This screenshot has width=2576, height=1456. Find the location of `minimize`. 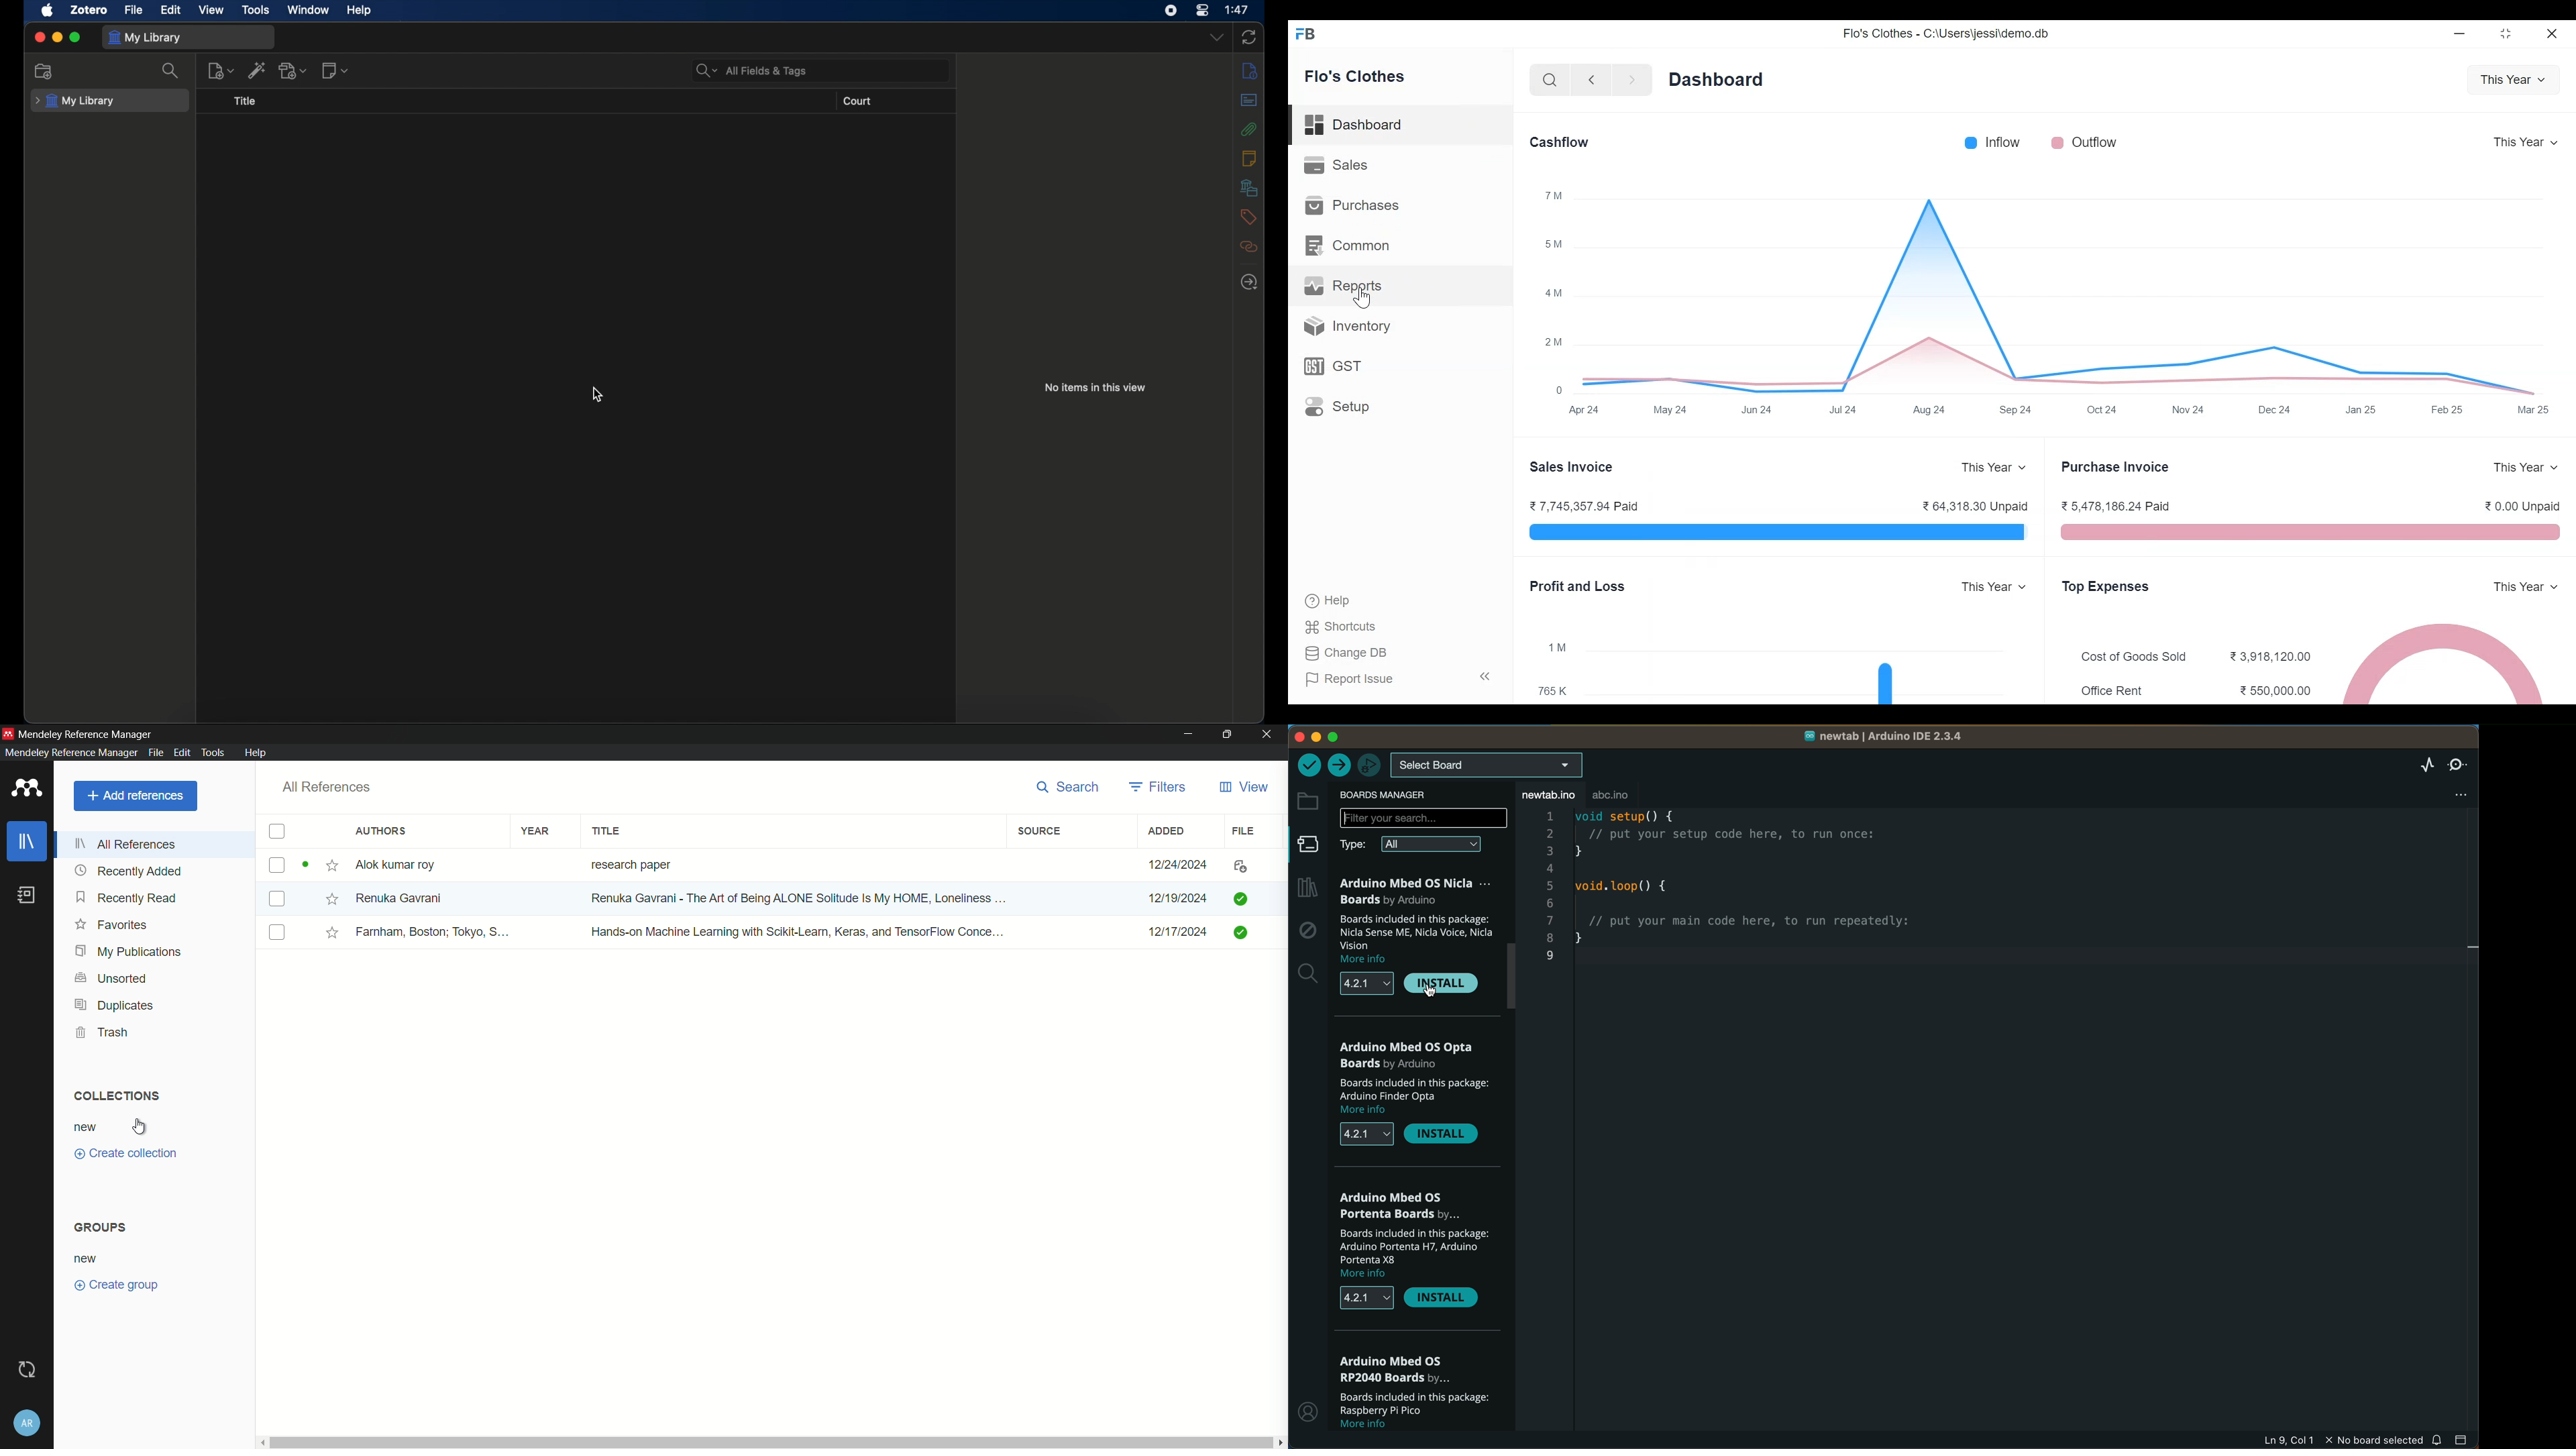

minimize is located at coordinates (58, 36).